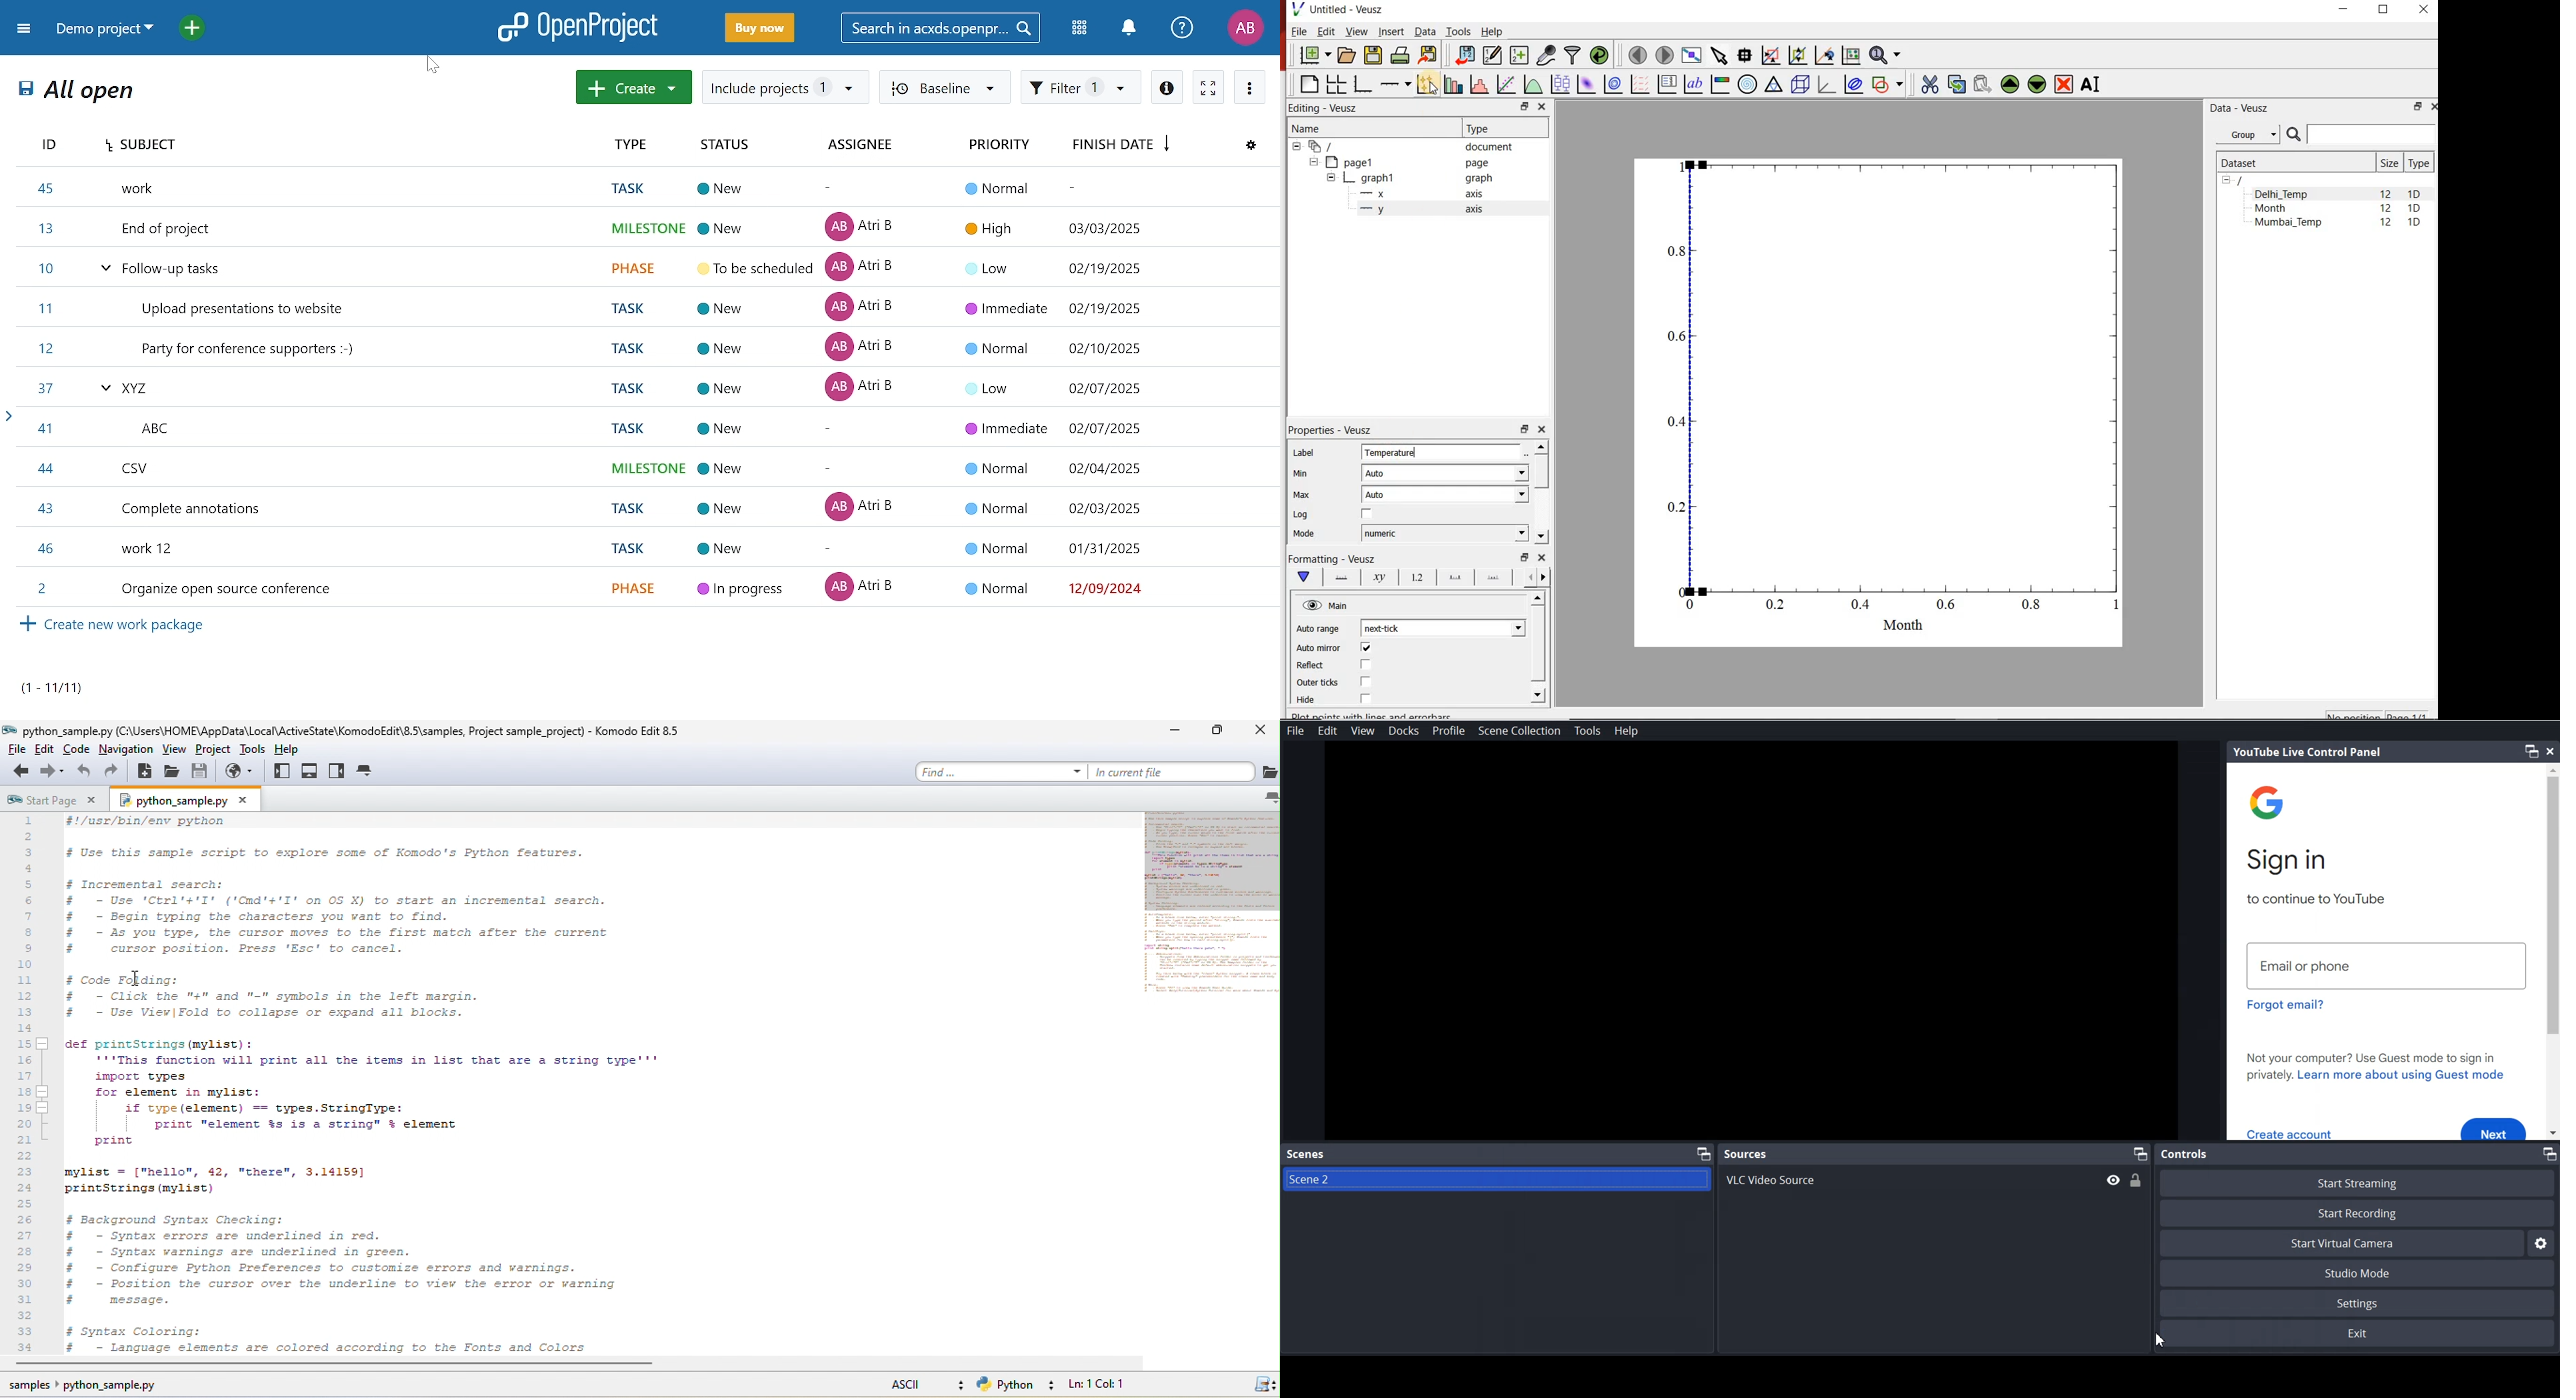 The height and width of the screenshot is (1400, 2576). I want to click on Contols, so click(2185, 1154).